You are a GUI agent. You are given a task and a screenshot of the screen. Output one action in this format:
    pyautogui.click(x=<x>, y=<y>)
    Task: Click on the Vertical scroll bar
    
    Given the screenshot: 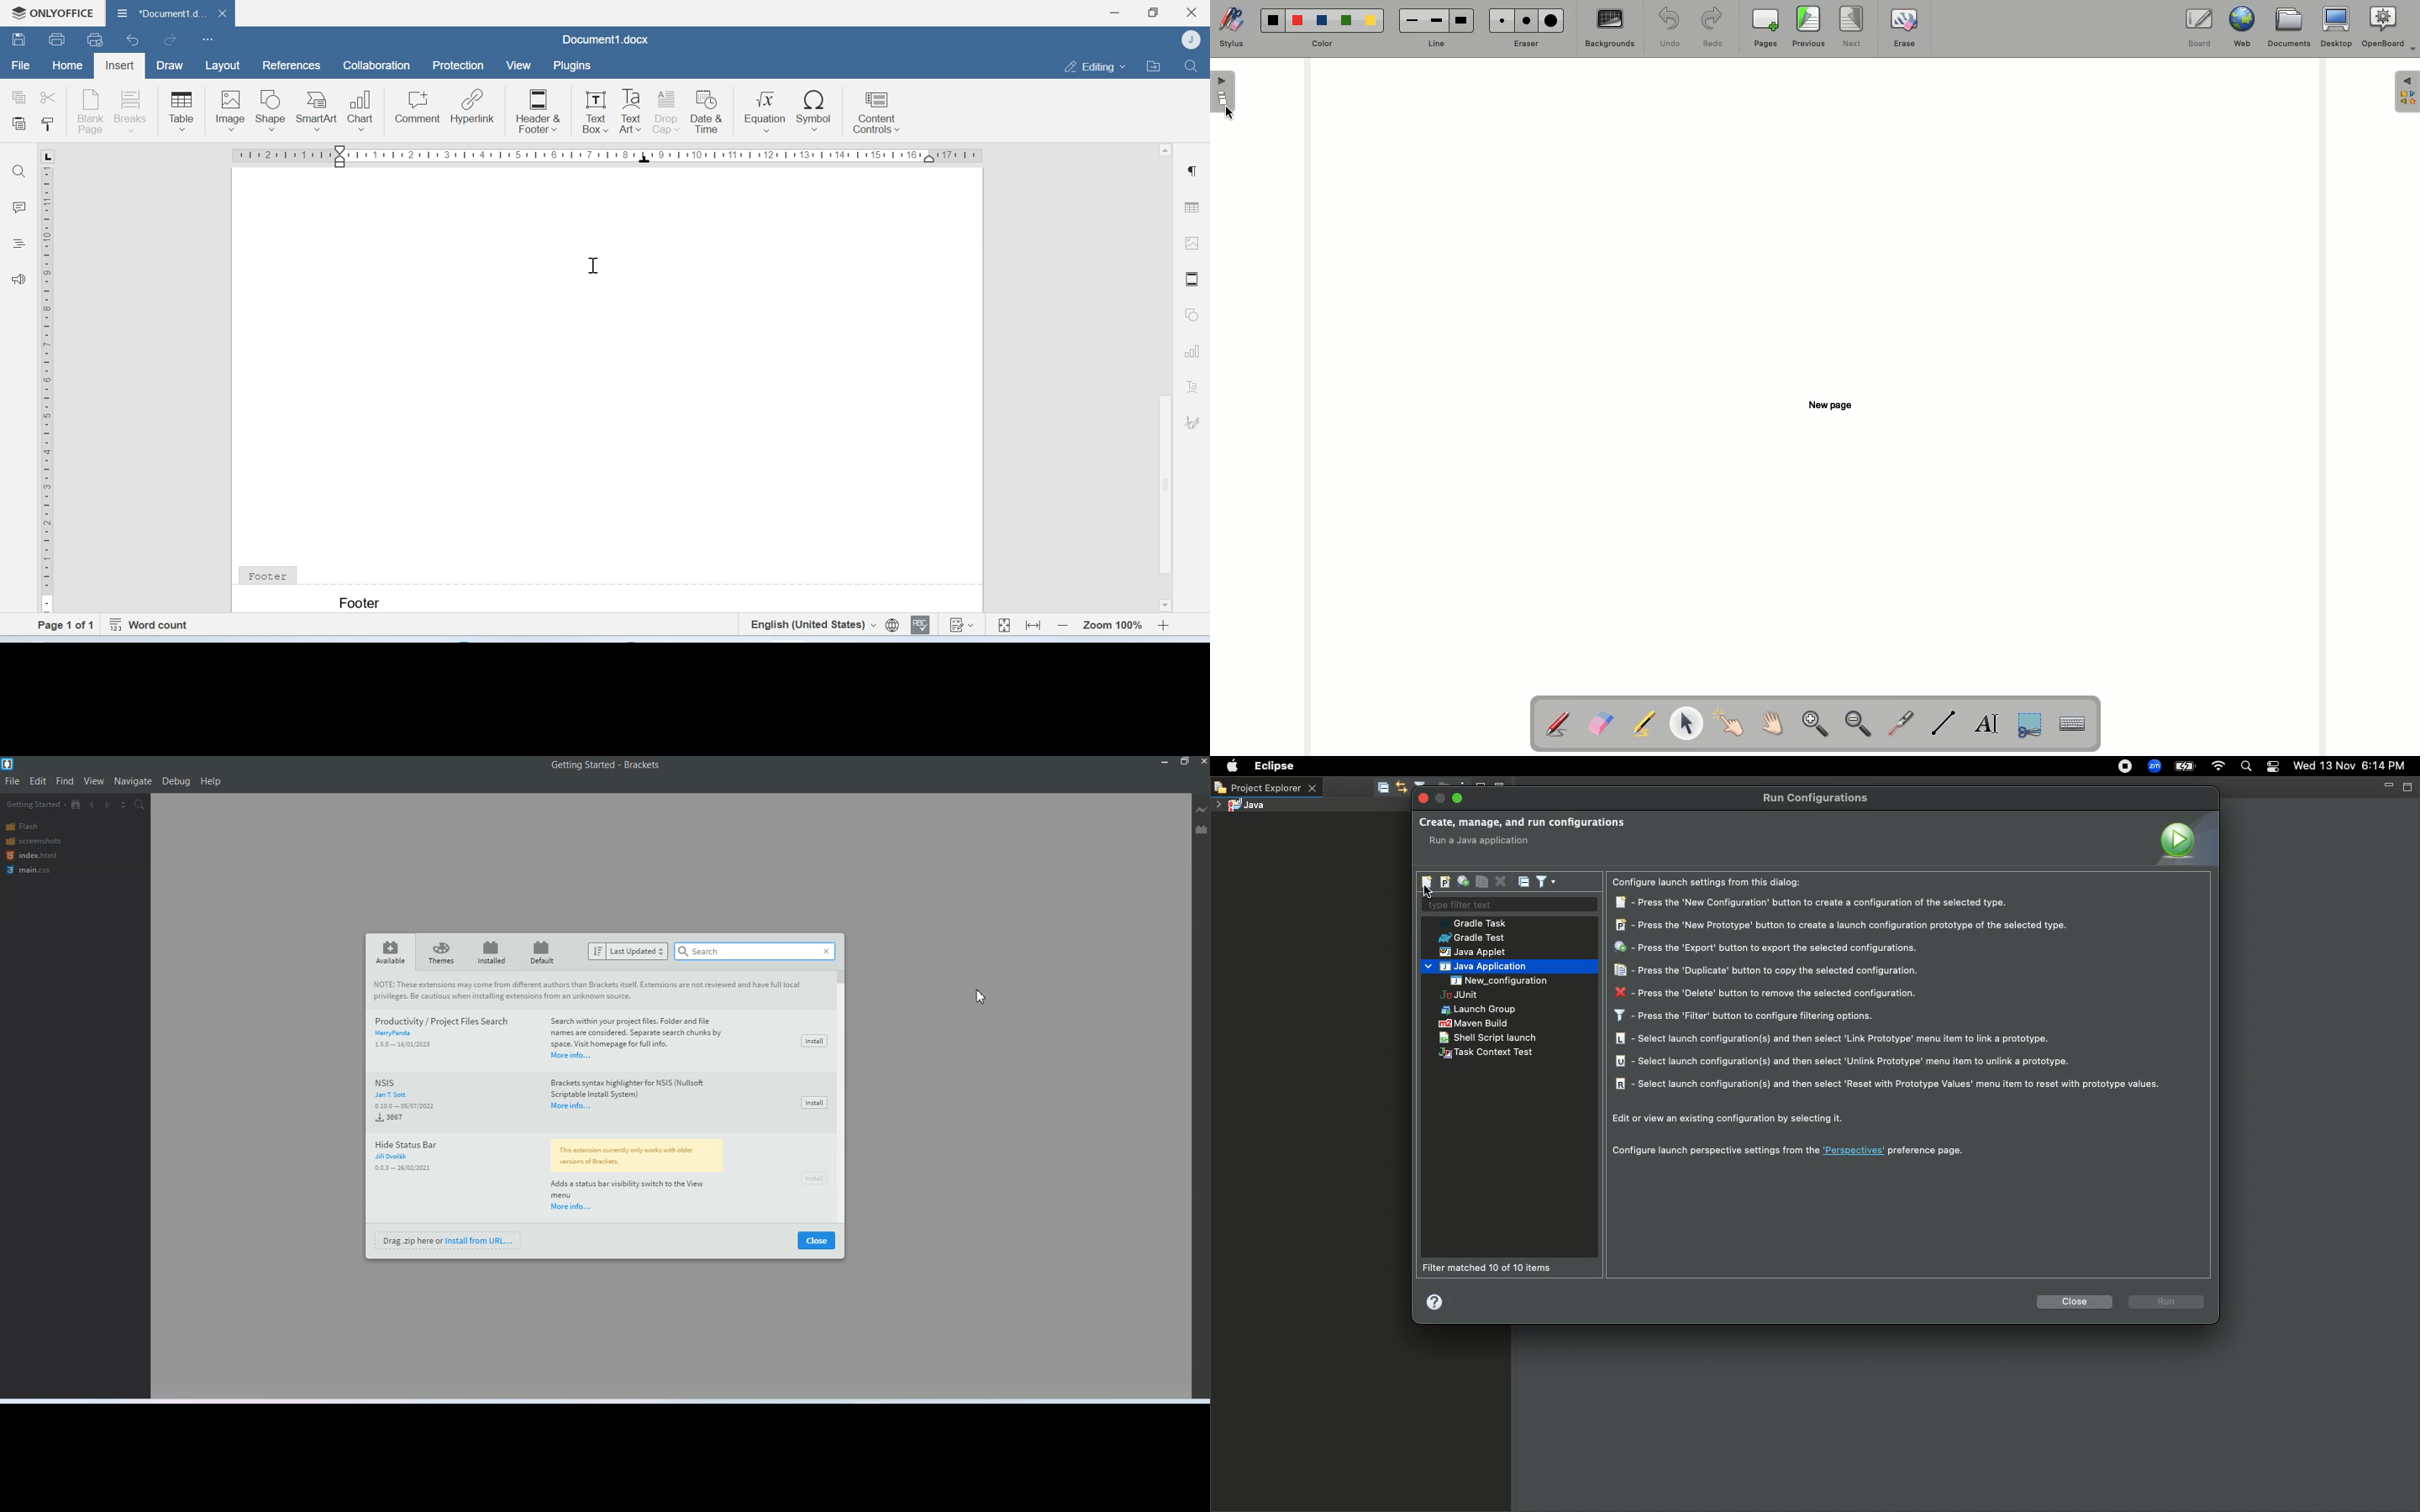 What is the action you would take?
    pyautogui.click(x=843, y=1094)
    